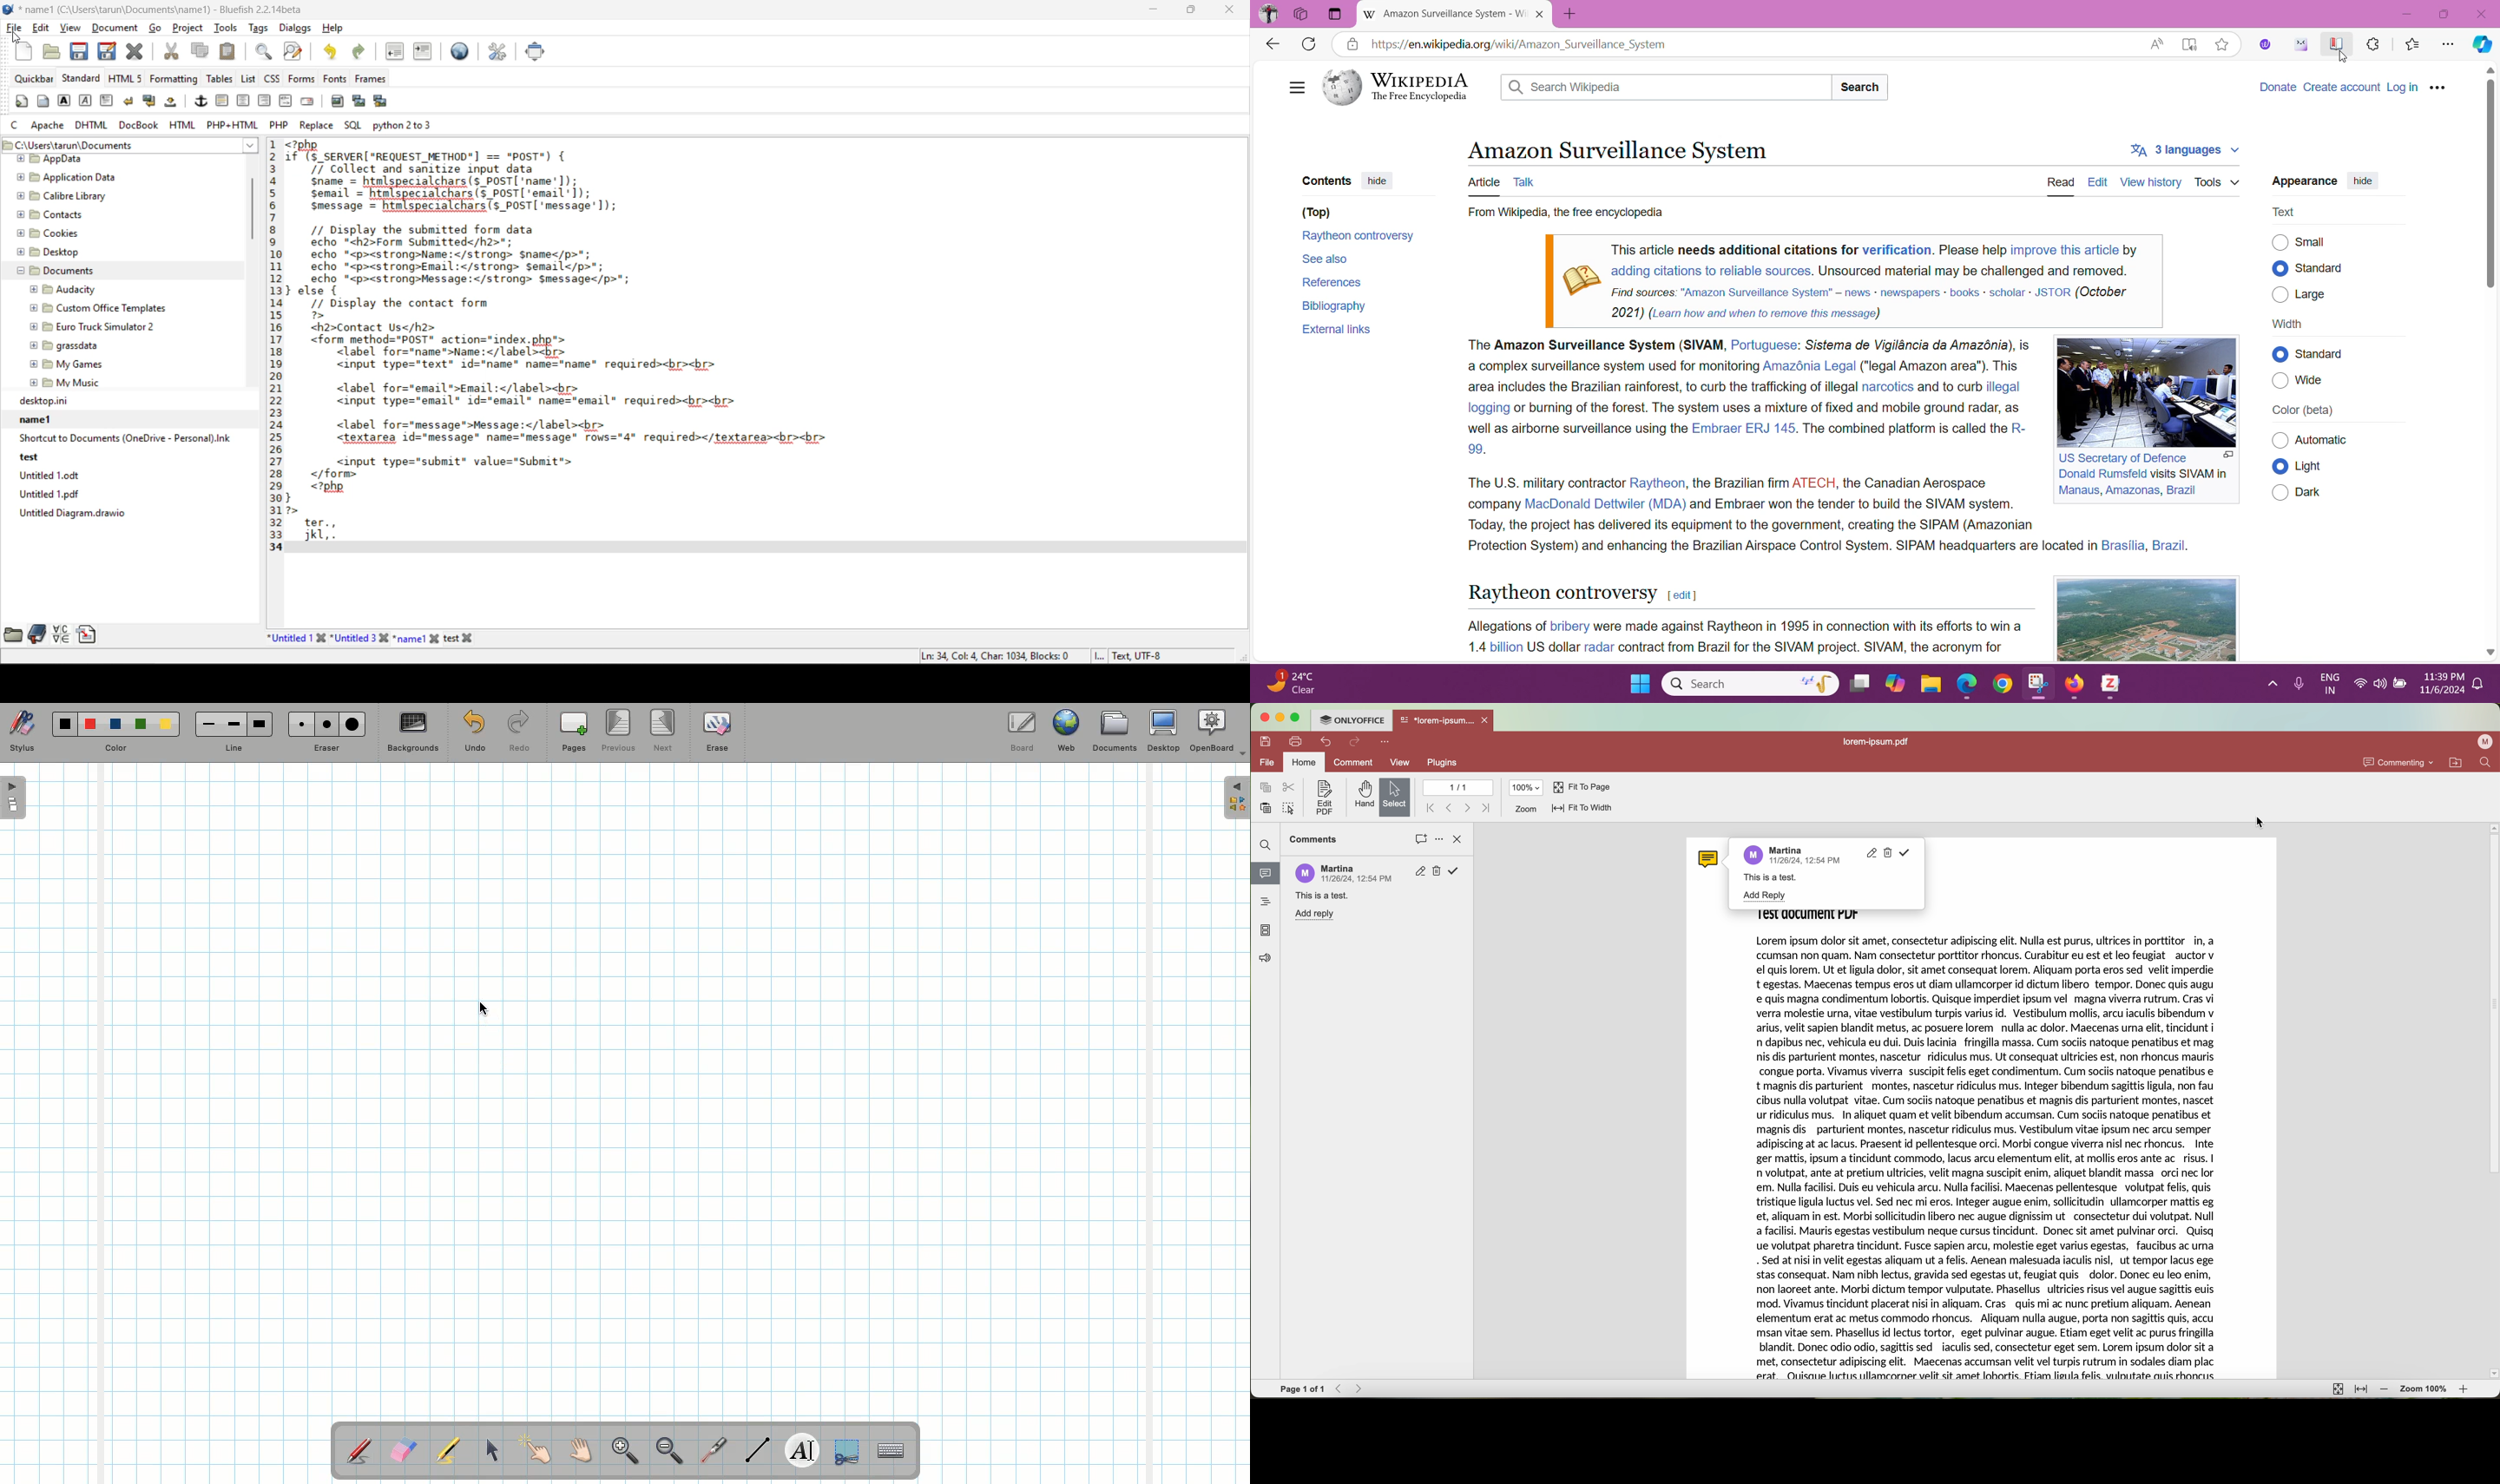 Image resolution: width=2520 pixels, height=1484 pixels. I want to click on hide, so click(2363, 182).